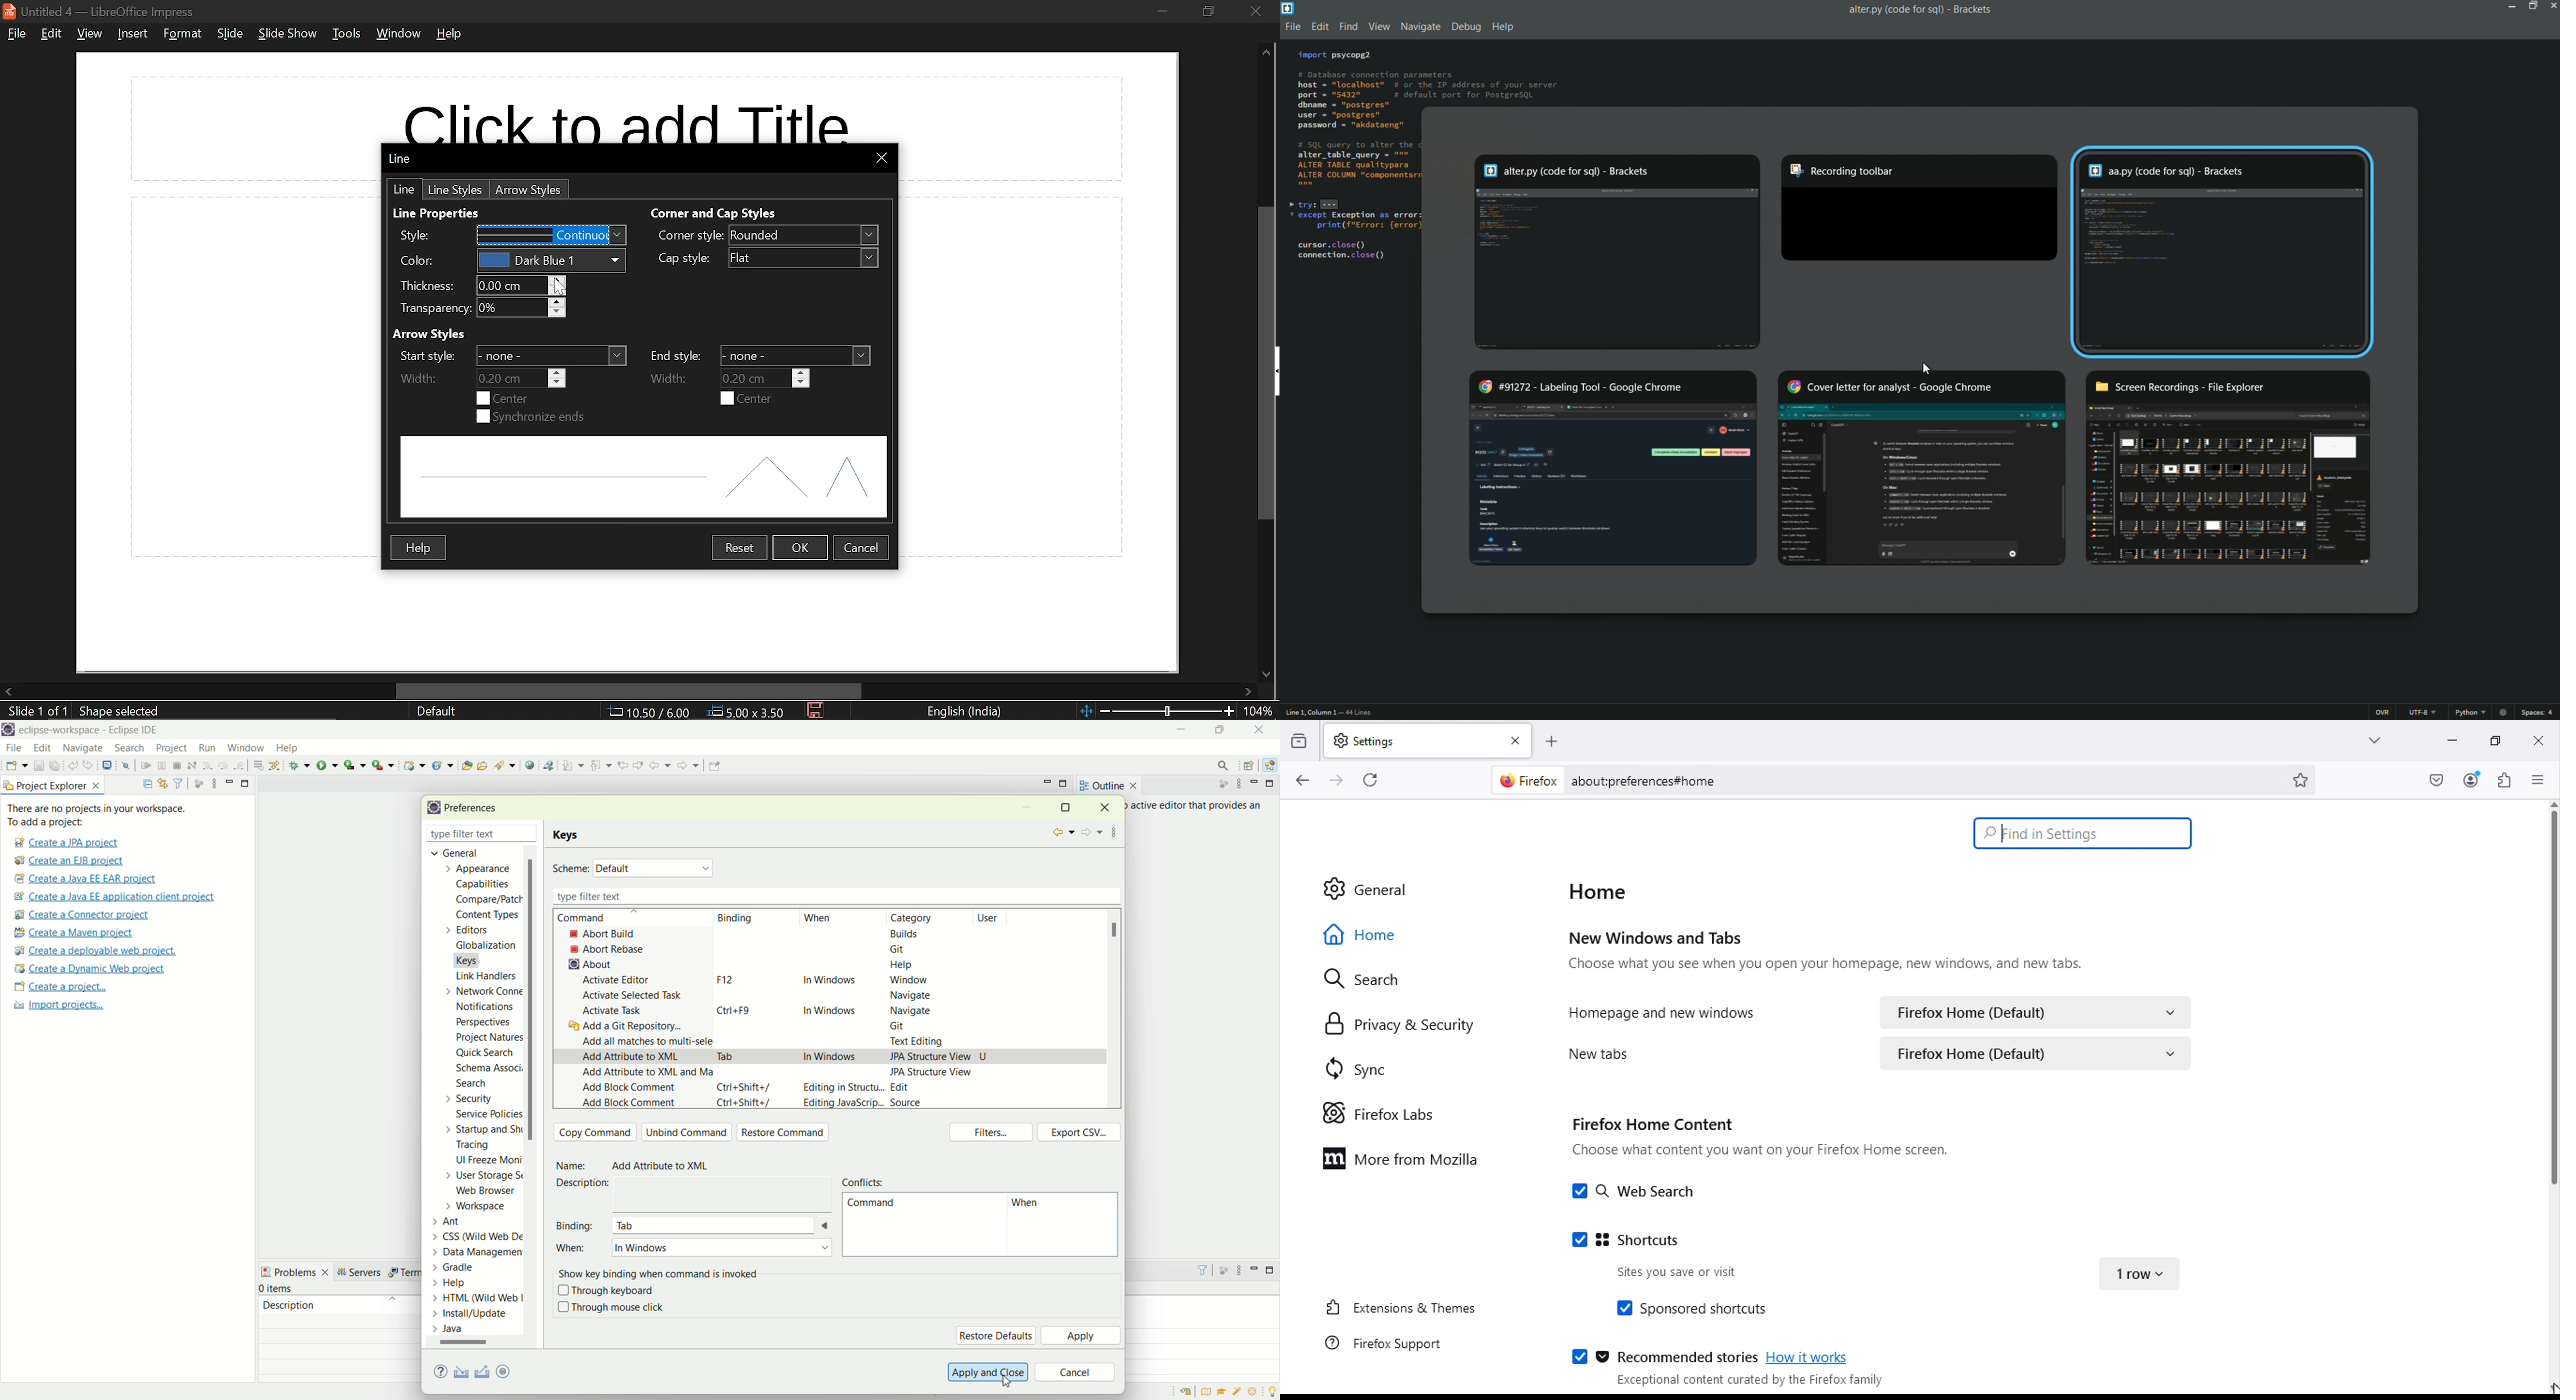 The height and width of the screenshot is (1400, 2576). I want to click on open type, so click(466, 765).